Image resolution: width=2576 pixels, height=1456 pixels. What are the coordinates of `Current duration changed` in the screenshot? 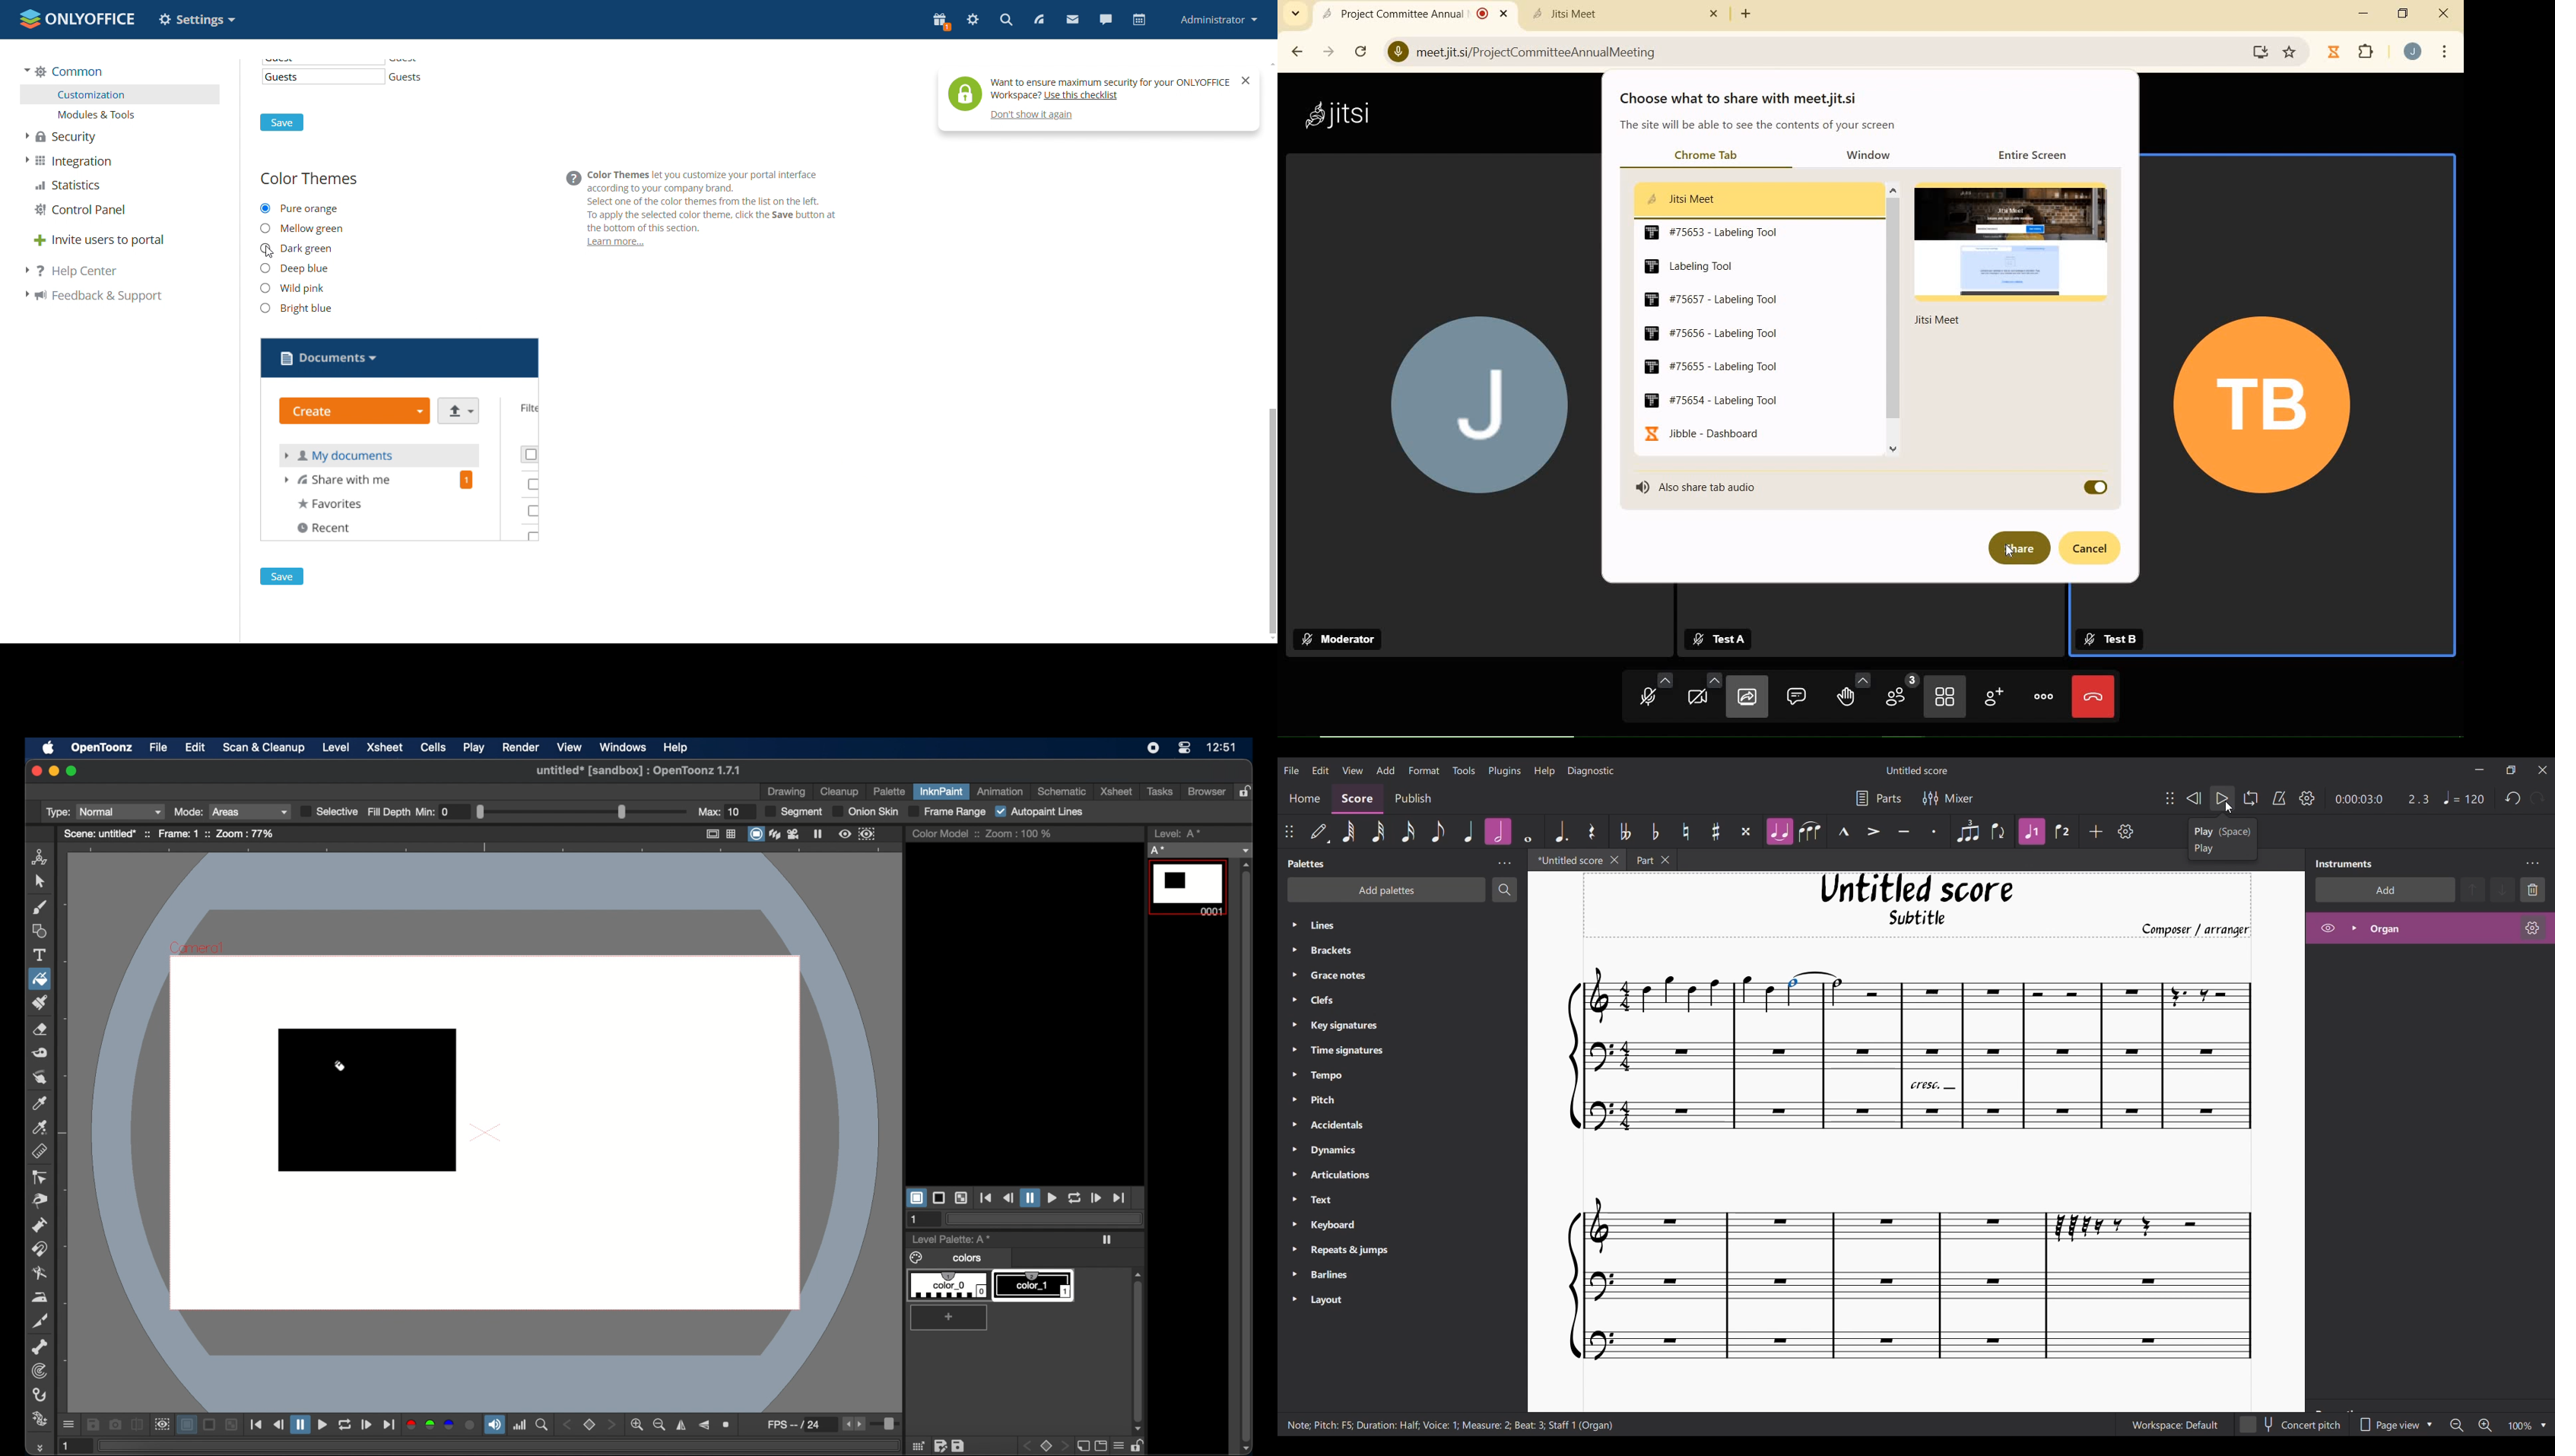 It's located at (2359, 799).